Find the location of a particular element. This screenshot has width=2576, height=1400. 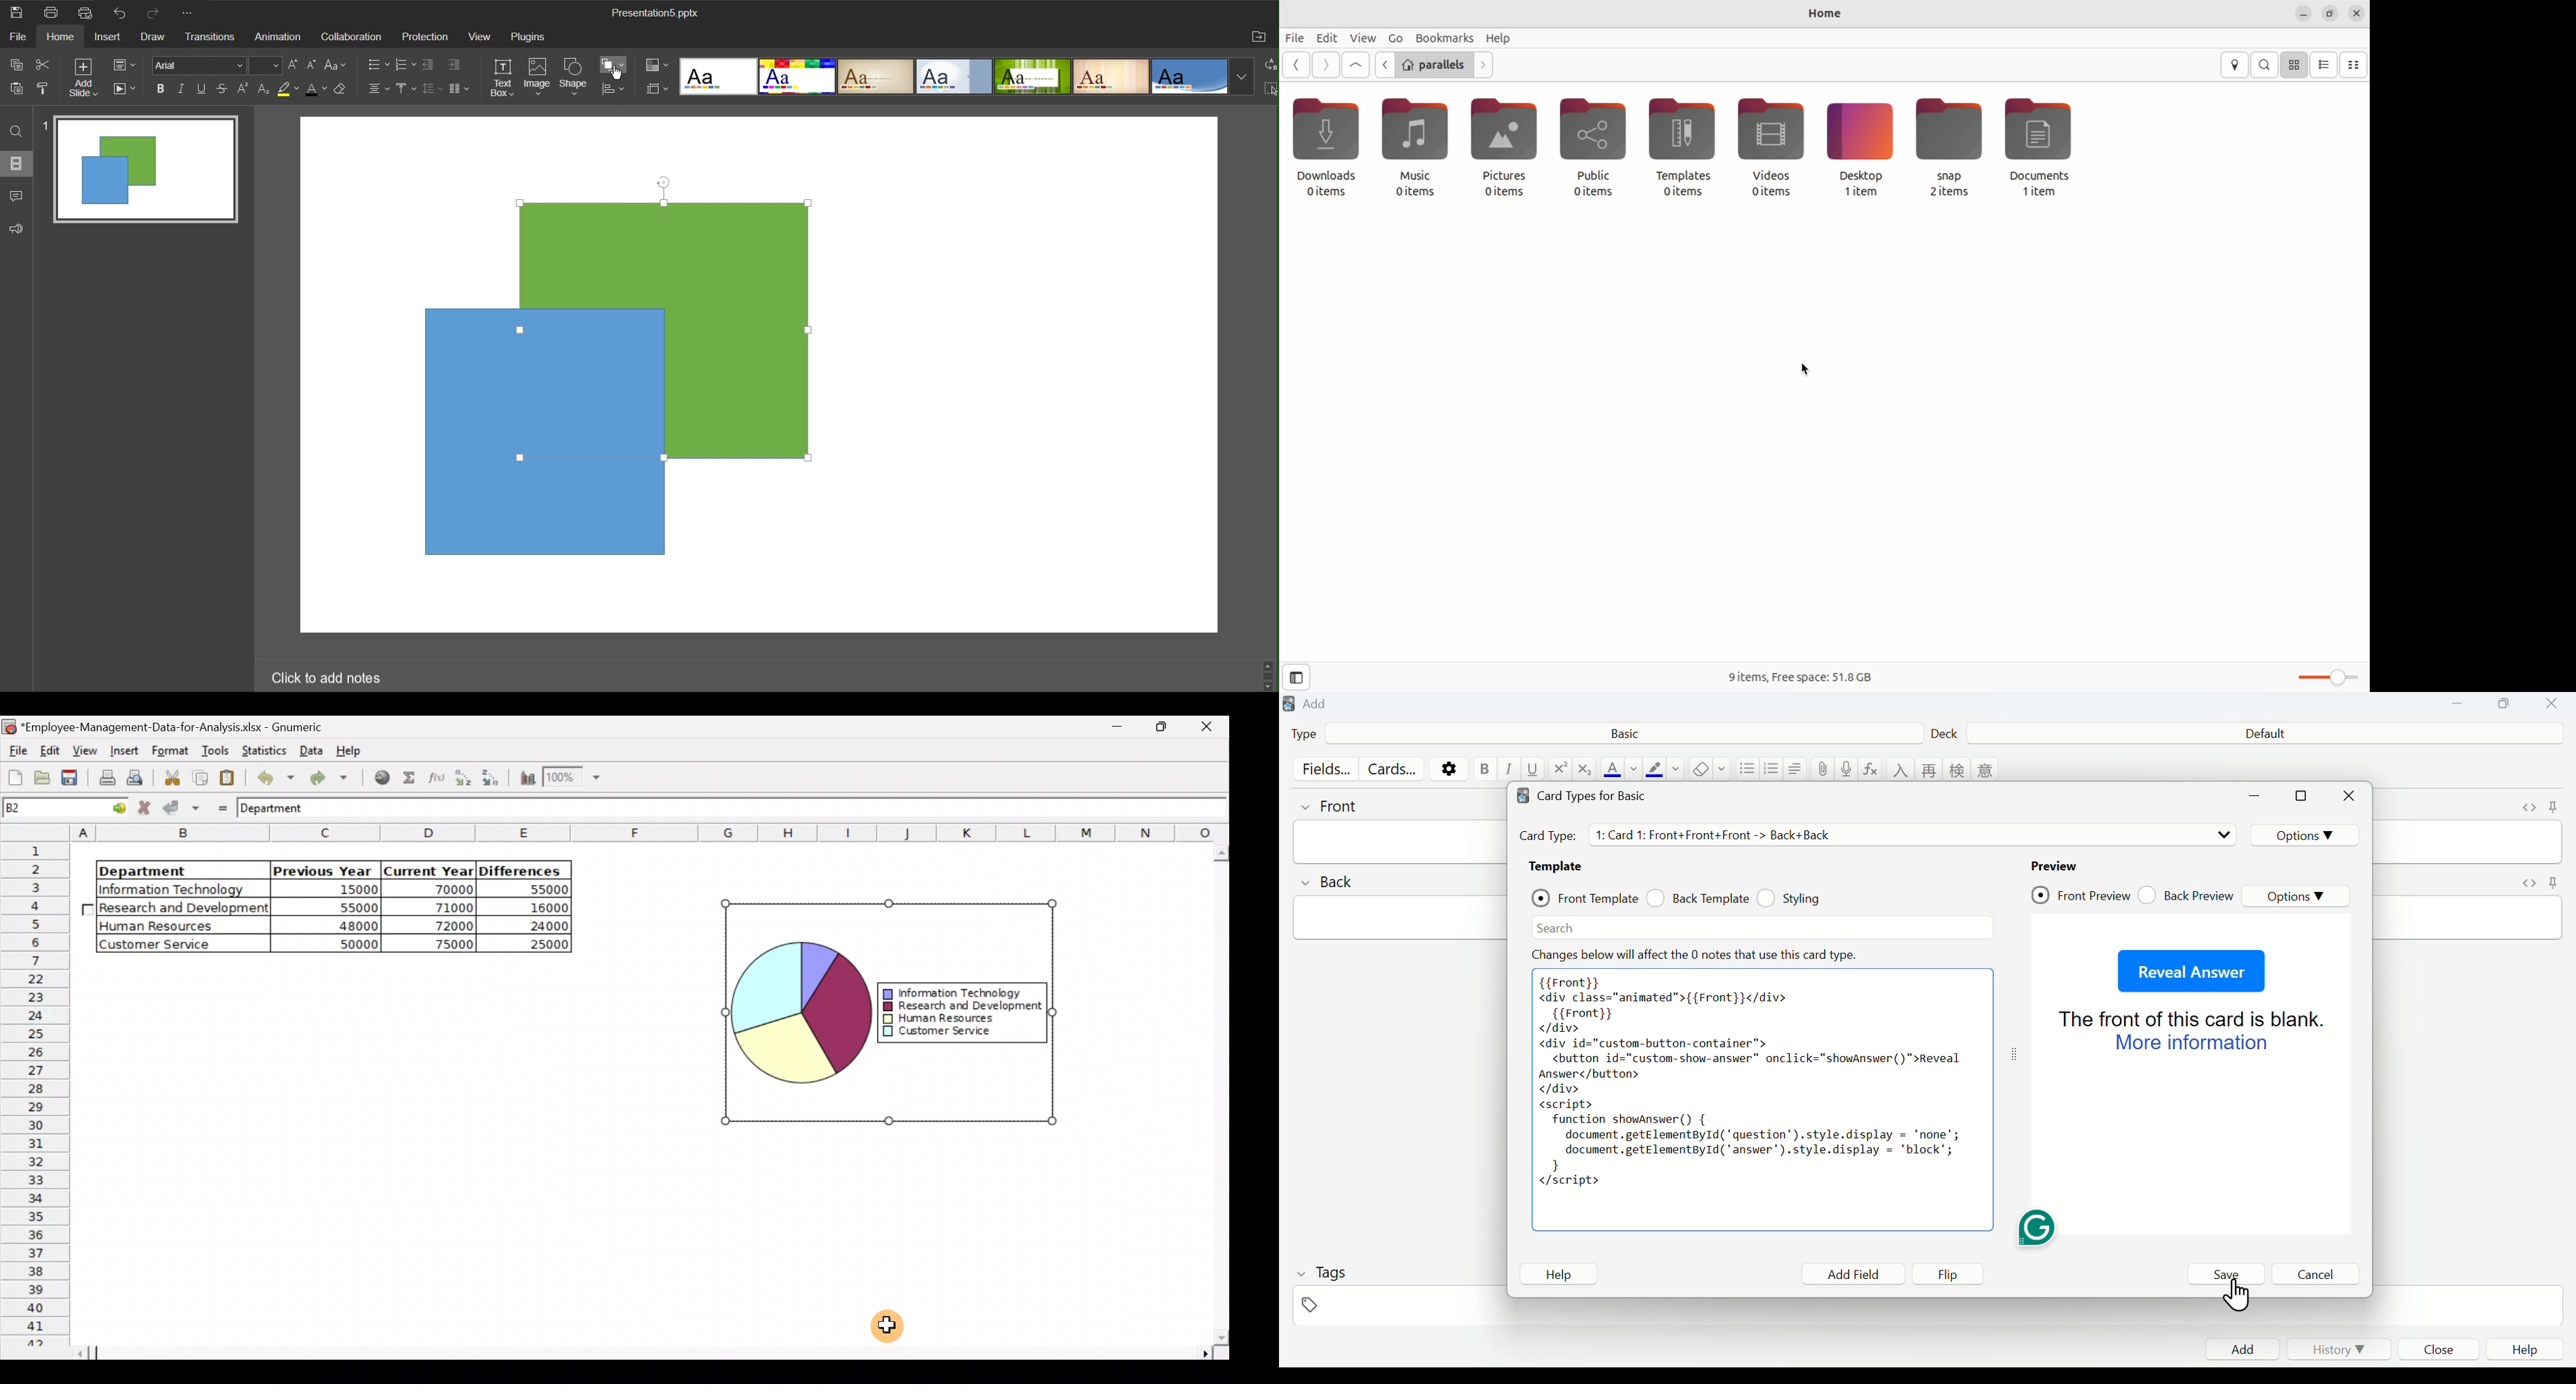

record audio is located at coordinates (1846, 769).